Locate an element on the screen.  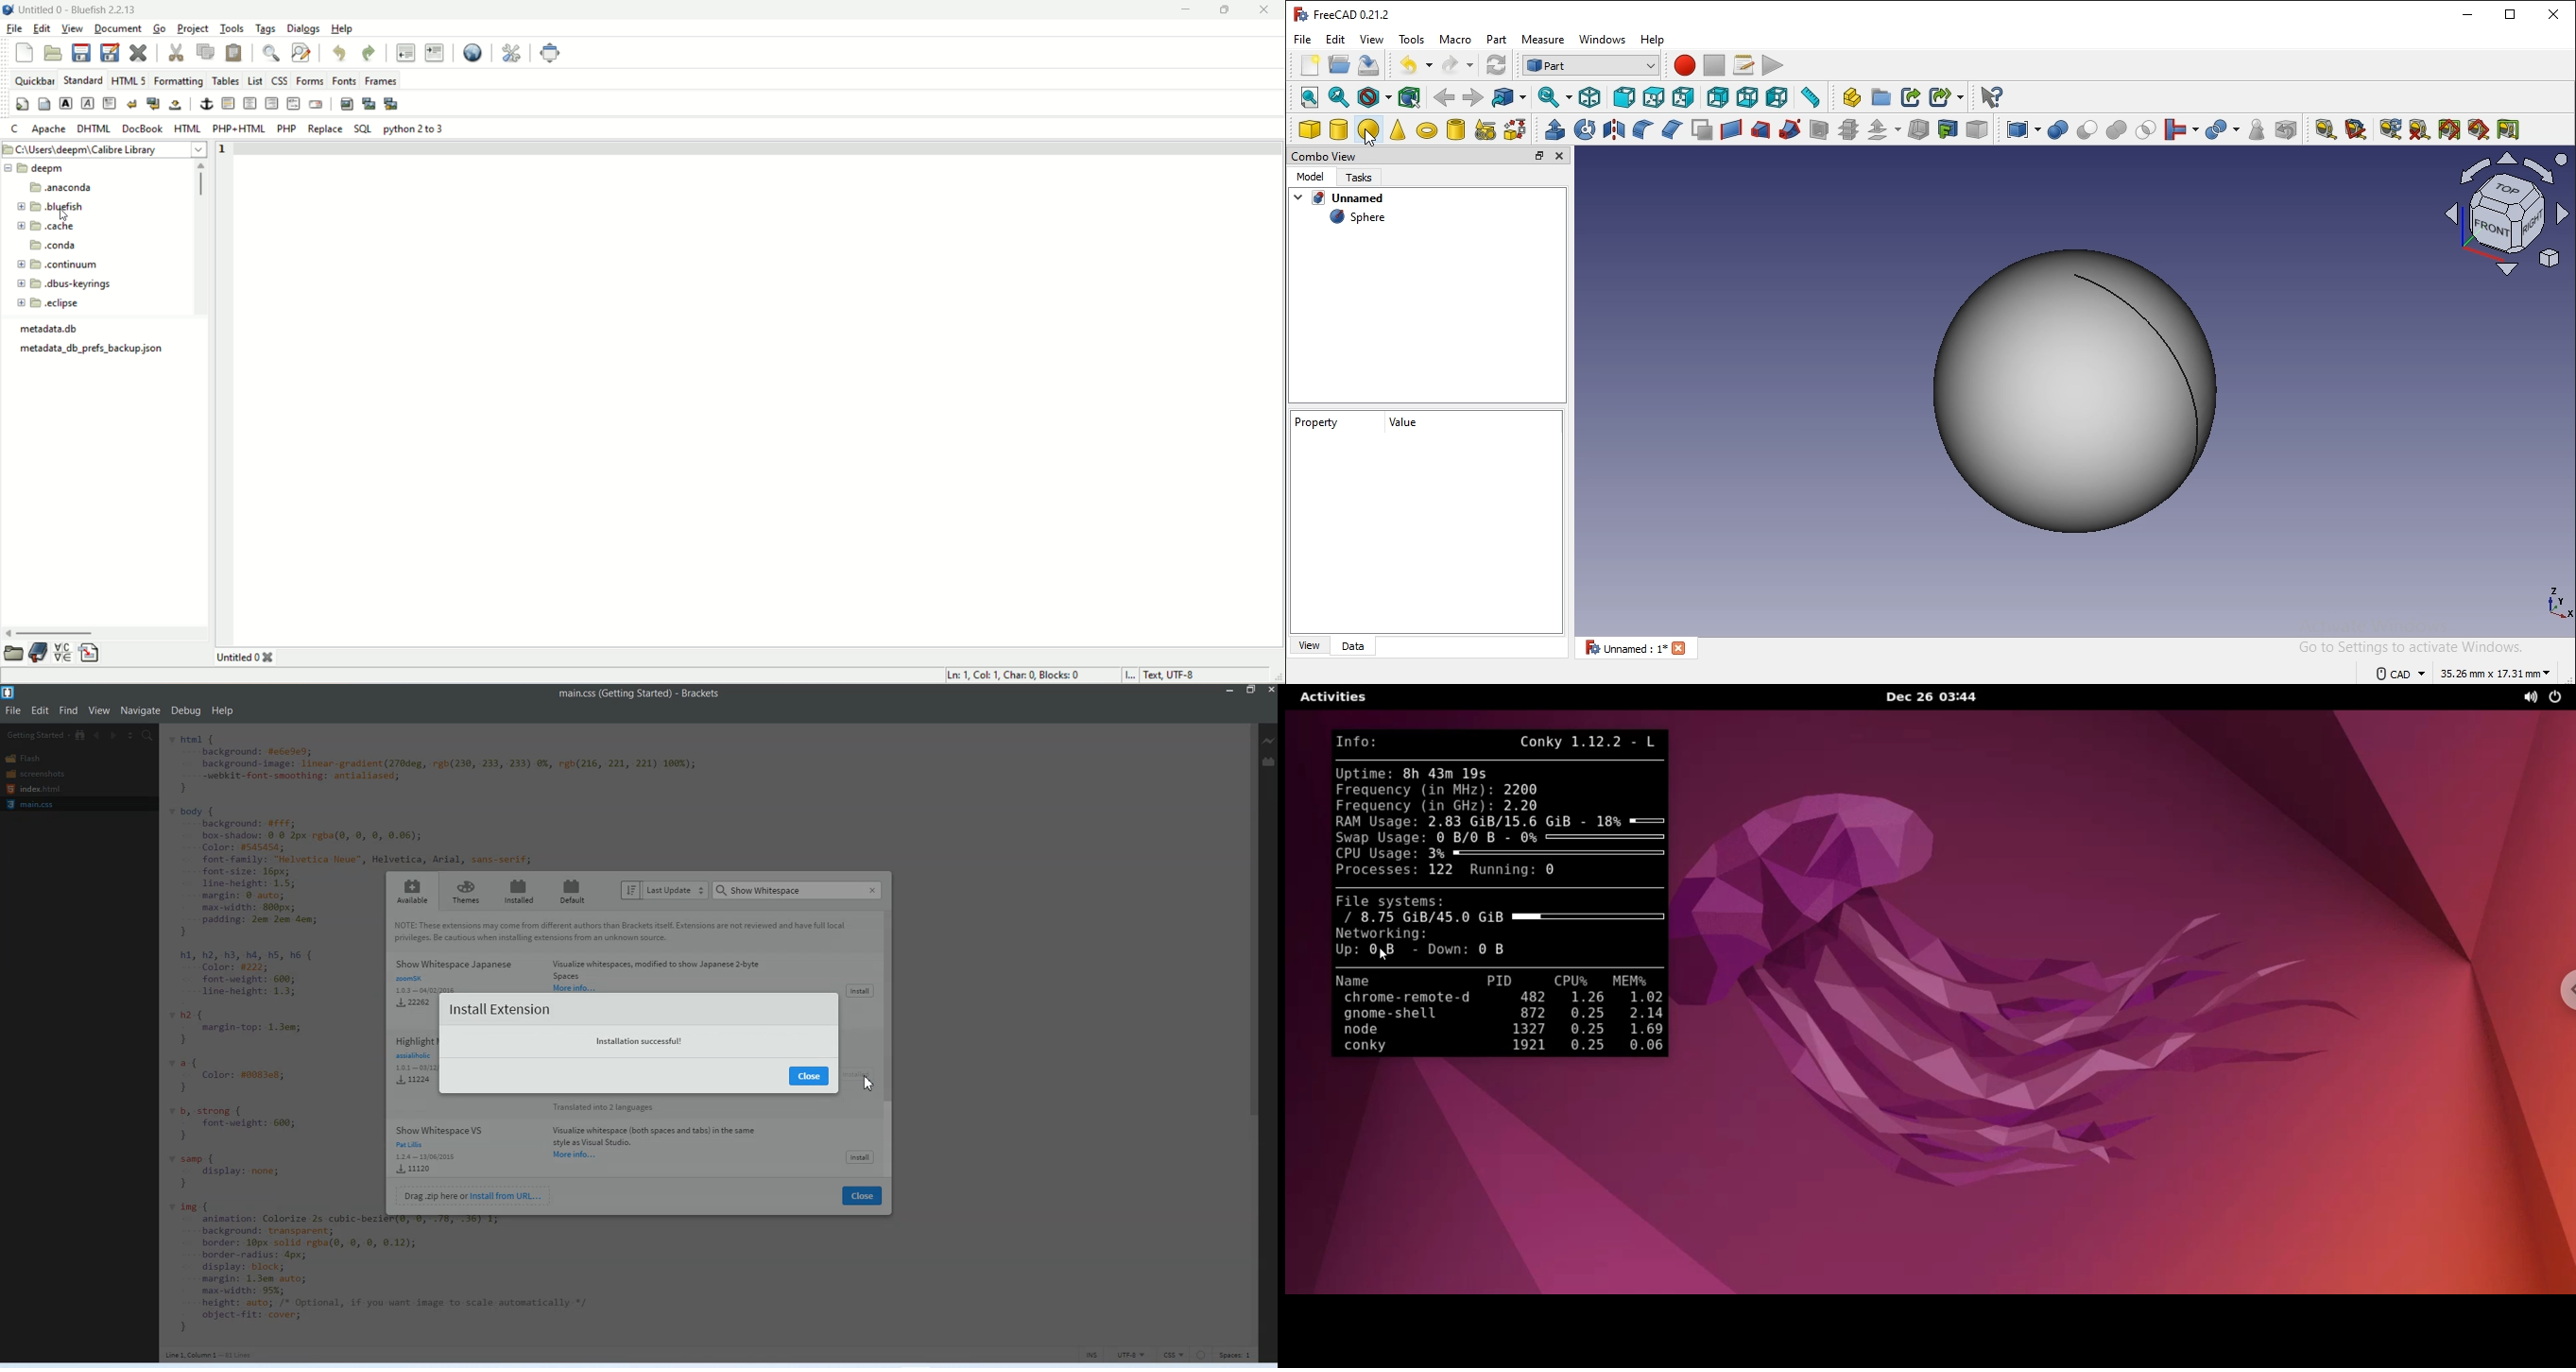
create projection on surface is located at coordinates (1948, 129).